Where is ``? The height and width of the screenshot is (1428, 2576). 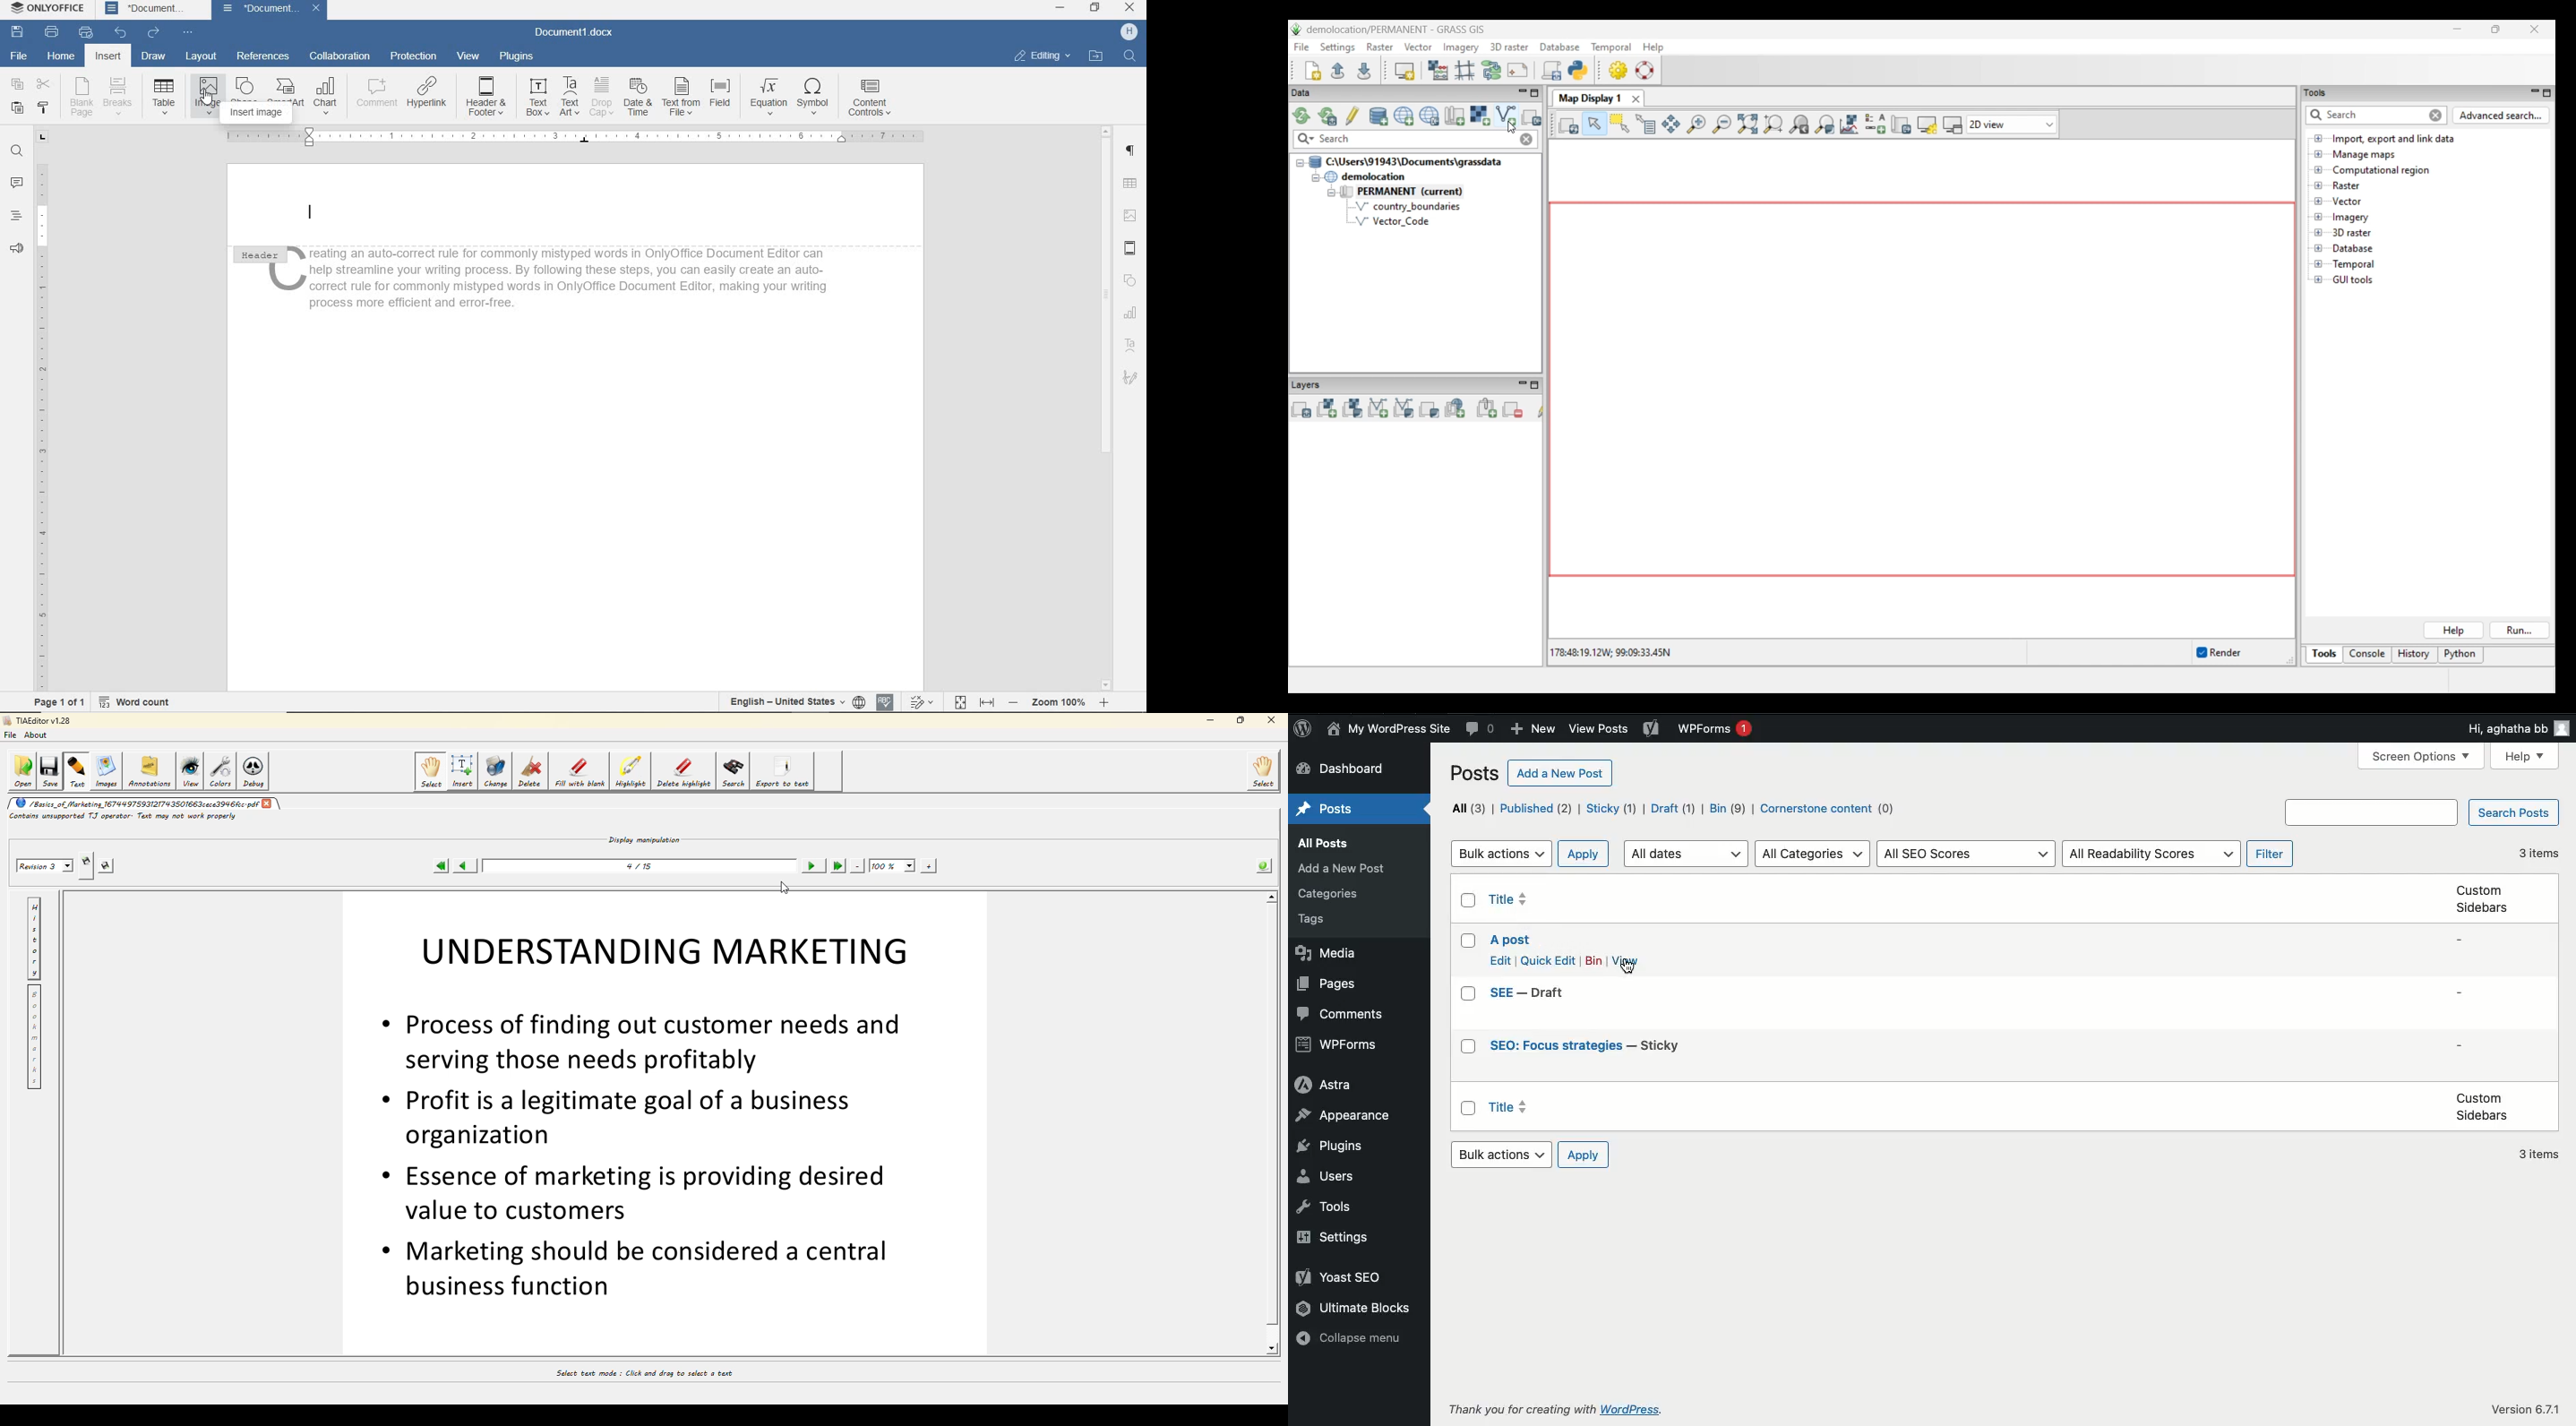
 is located at coordinates (2525, 757).